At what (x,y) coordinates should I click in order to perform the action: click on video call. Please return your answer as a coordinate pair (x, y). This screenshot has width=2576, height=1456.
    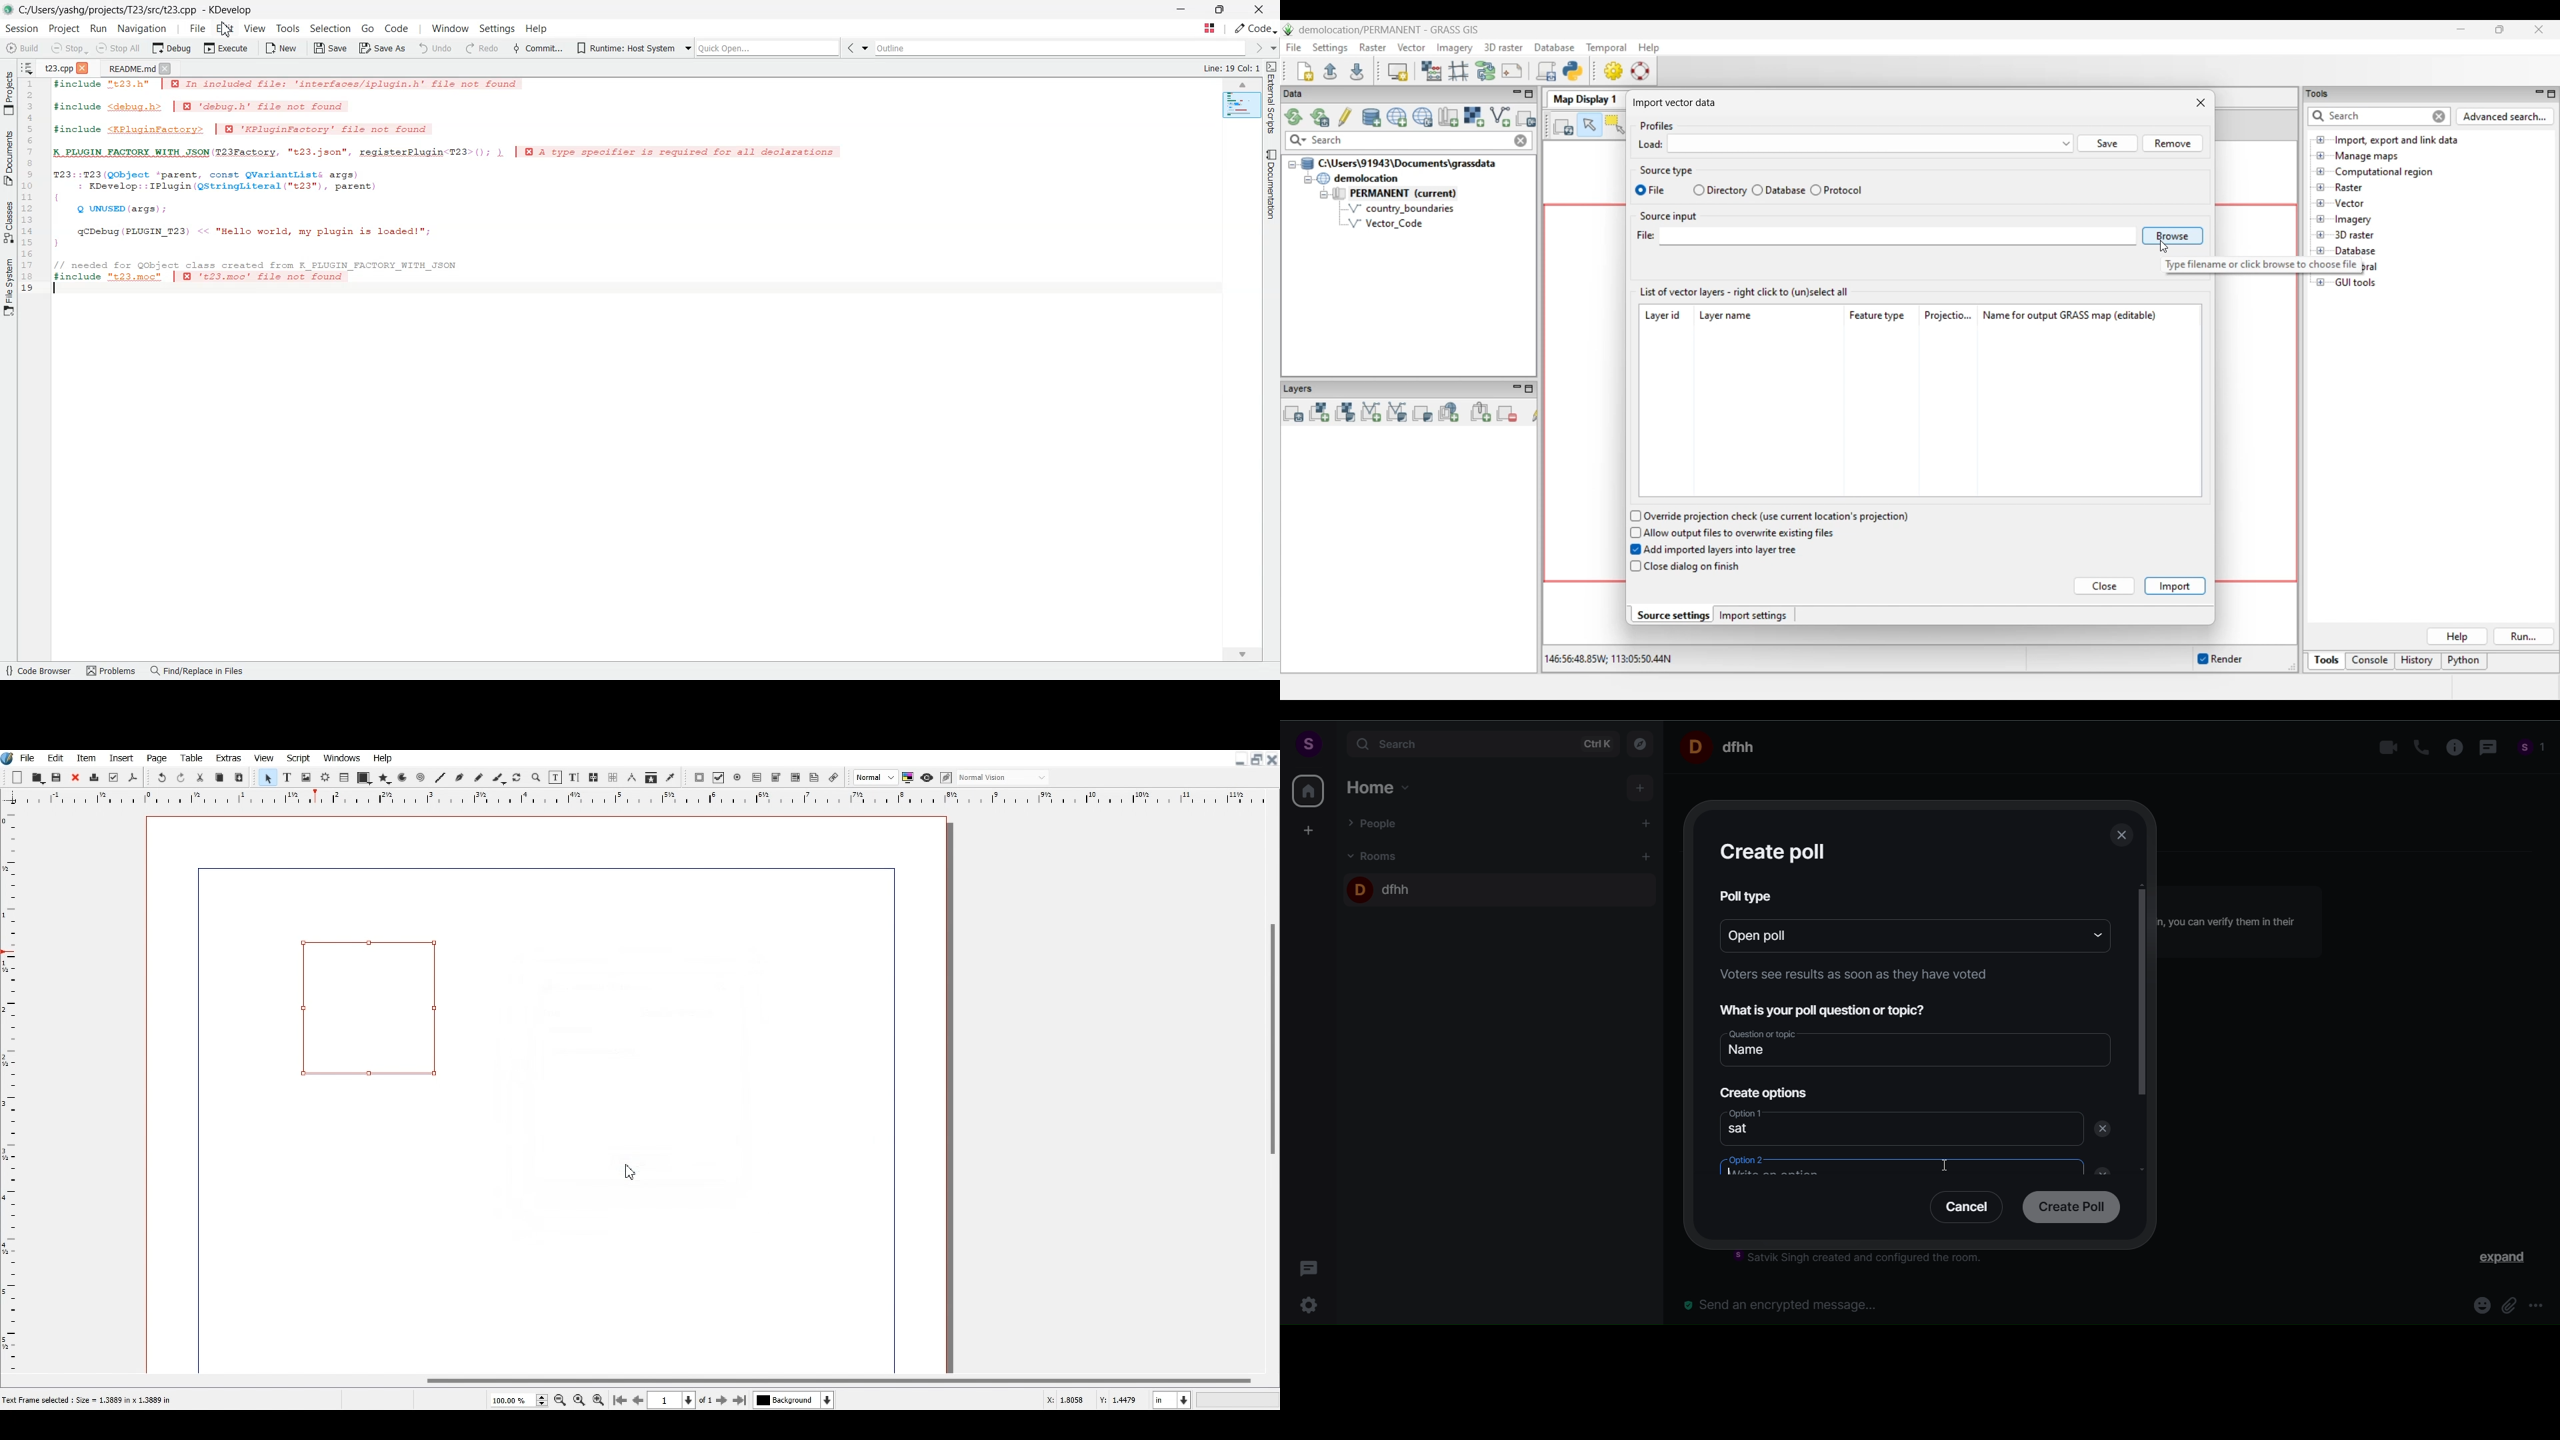
    Looking at the image, I should click on (2385, 748).